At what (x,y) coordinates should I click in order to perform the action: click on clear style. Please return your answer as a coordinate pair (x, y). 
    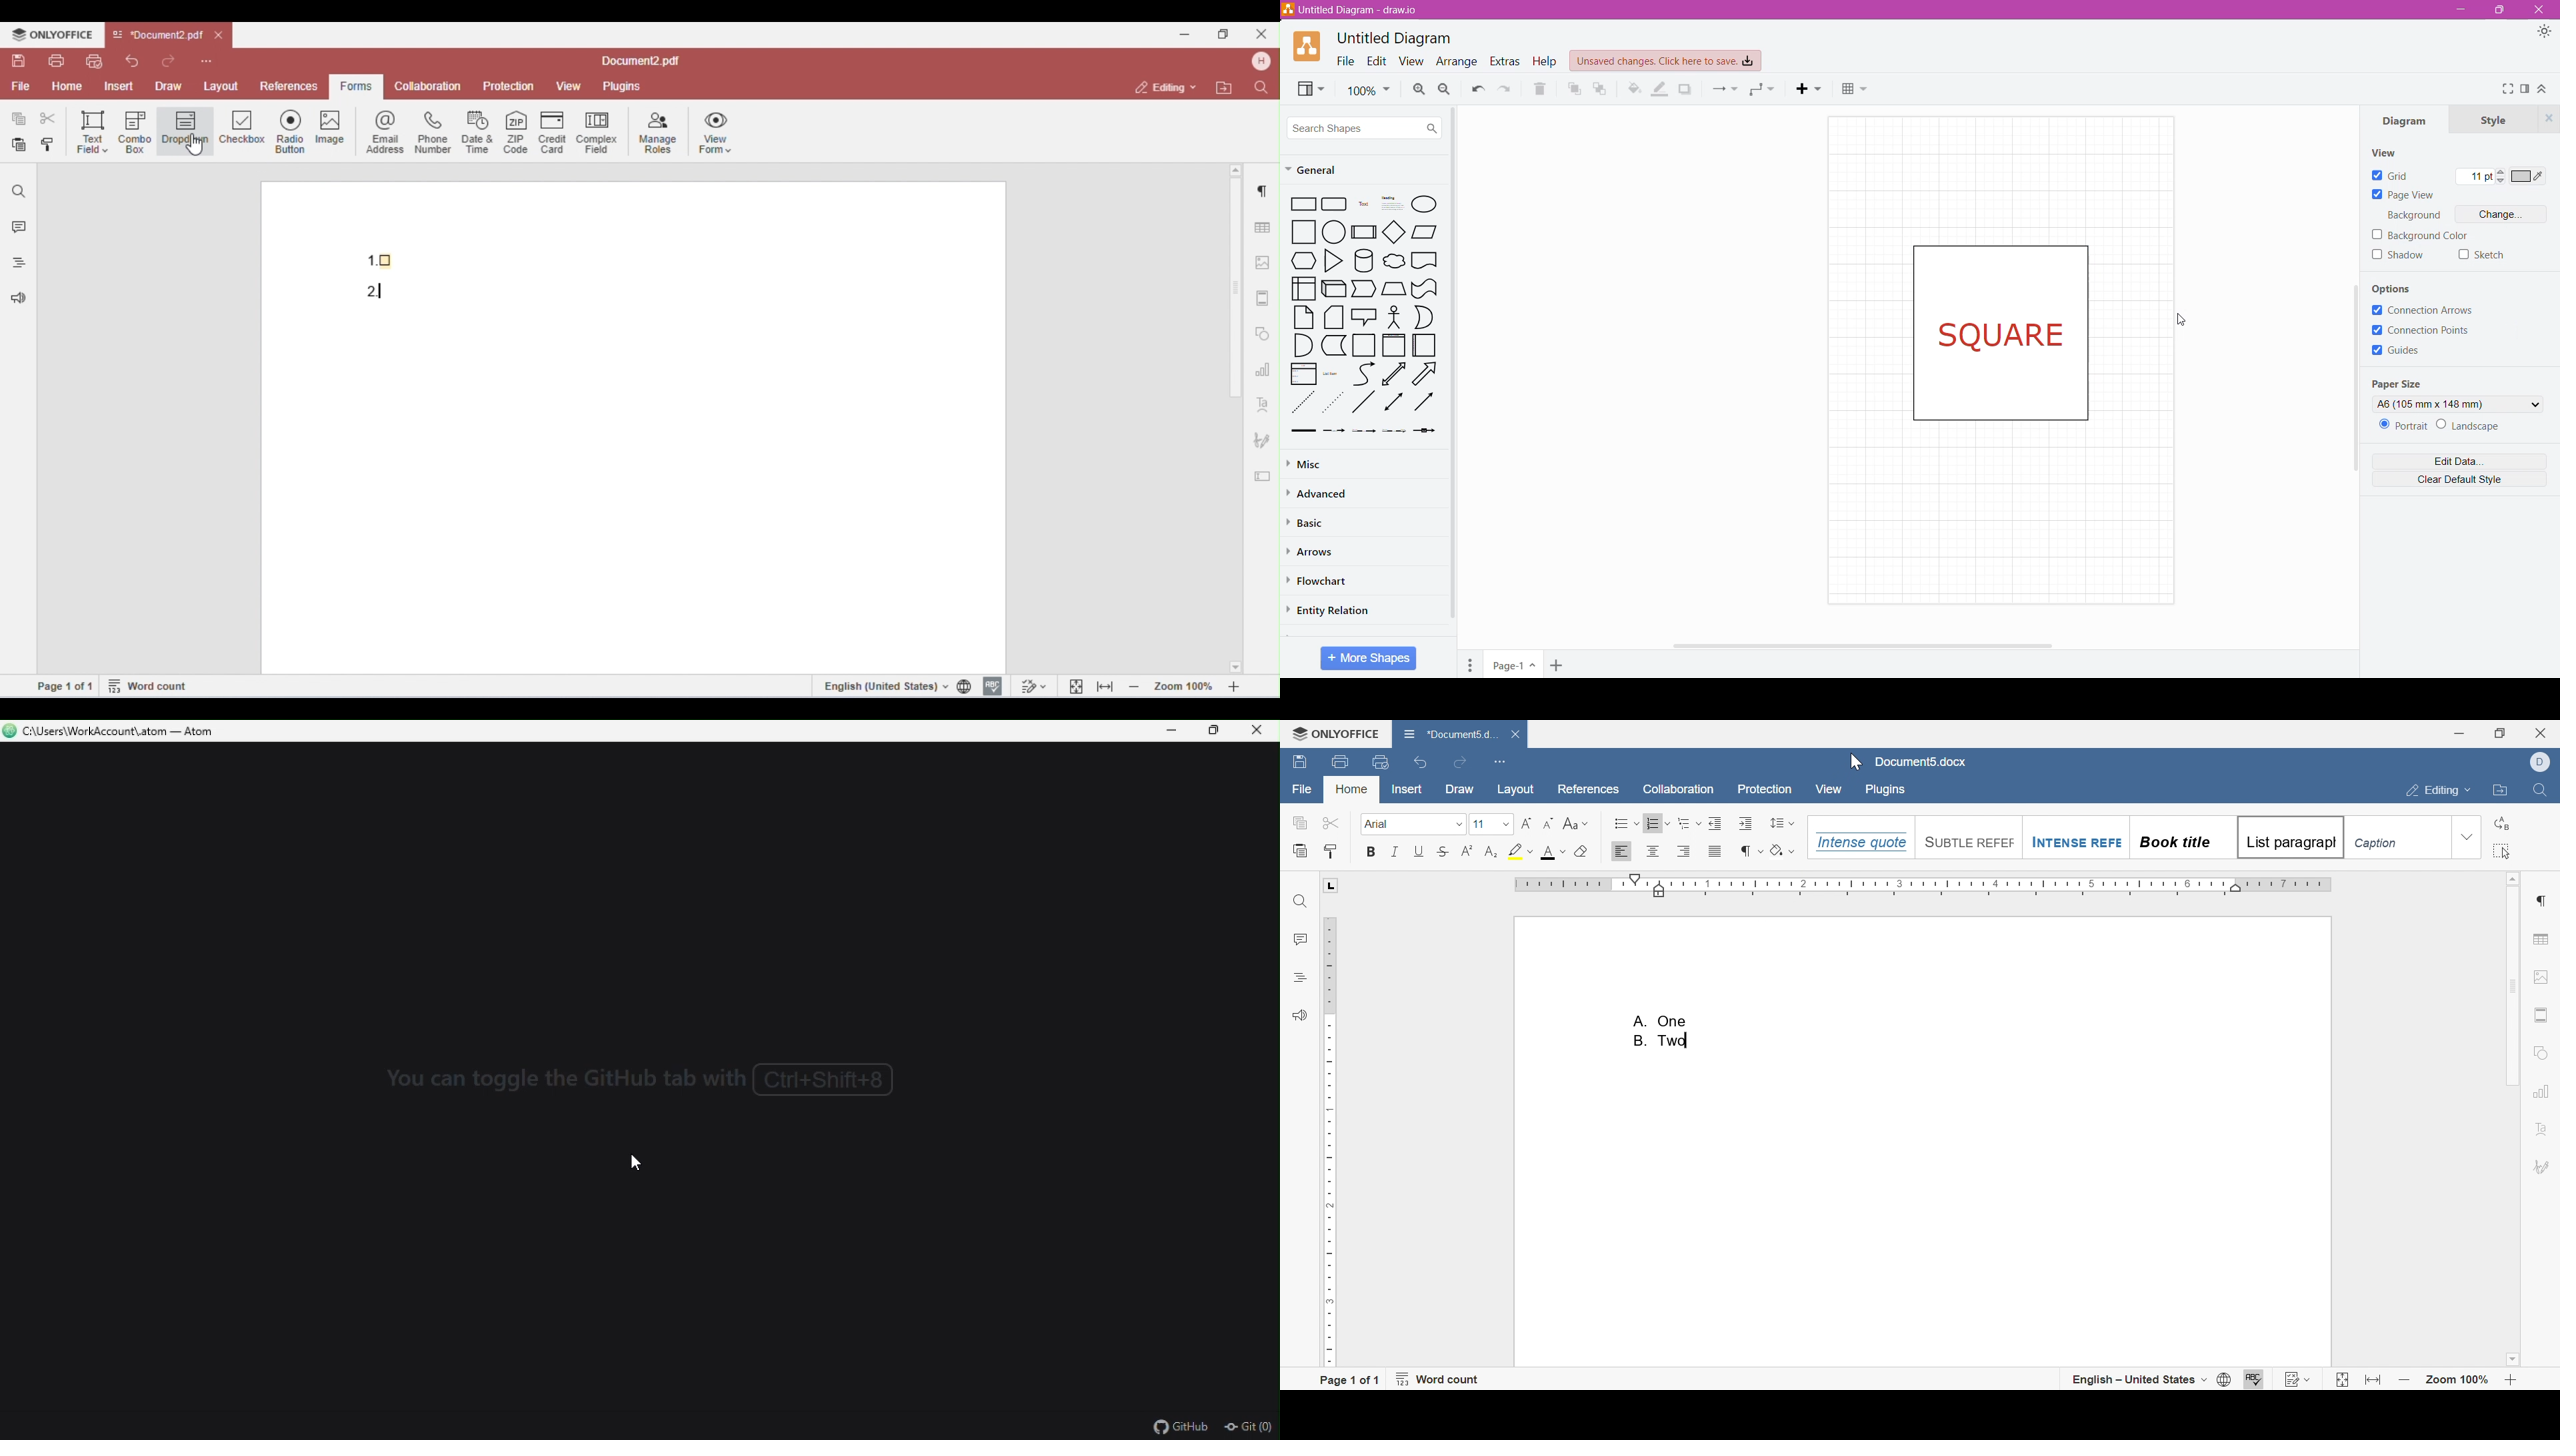
    Looking at the image, I should click on (1583, 851).